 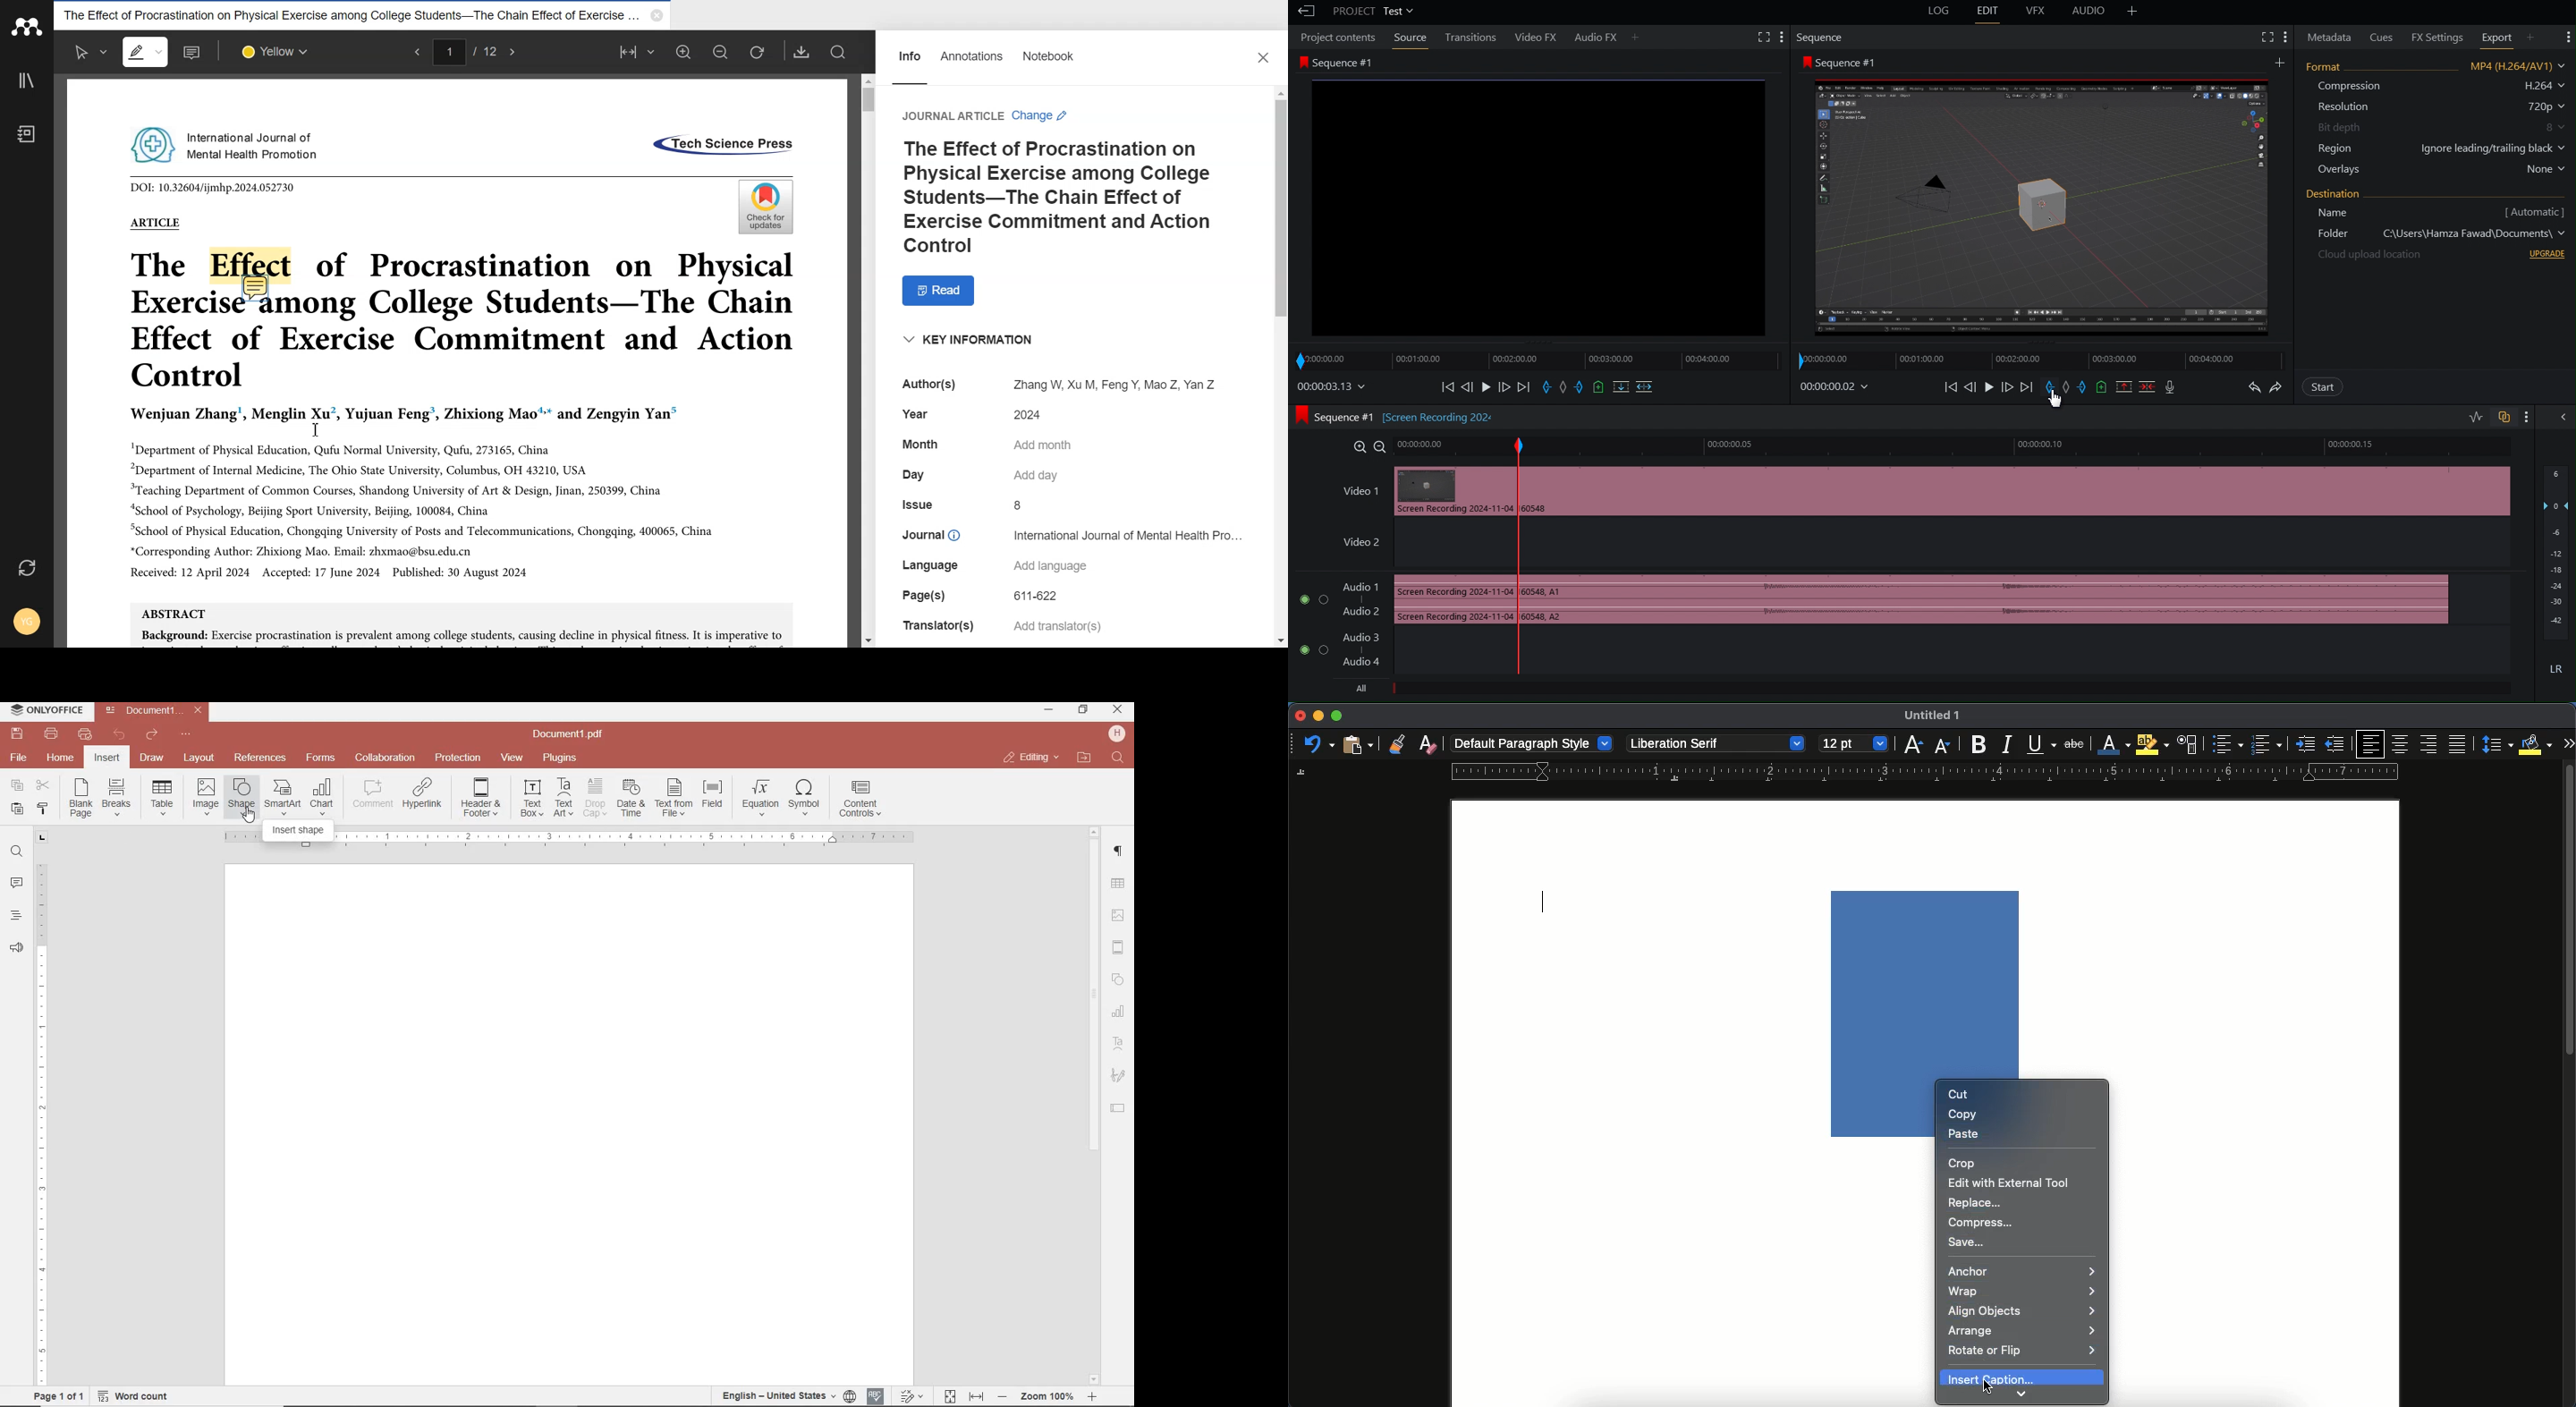 I want to click on Year 2024, so click(x=981, y=414).